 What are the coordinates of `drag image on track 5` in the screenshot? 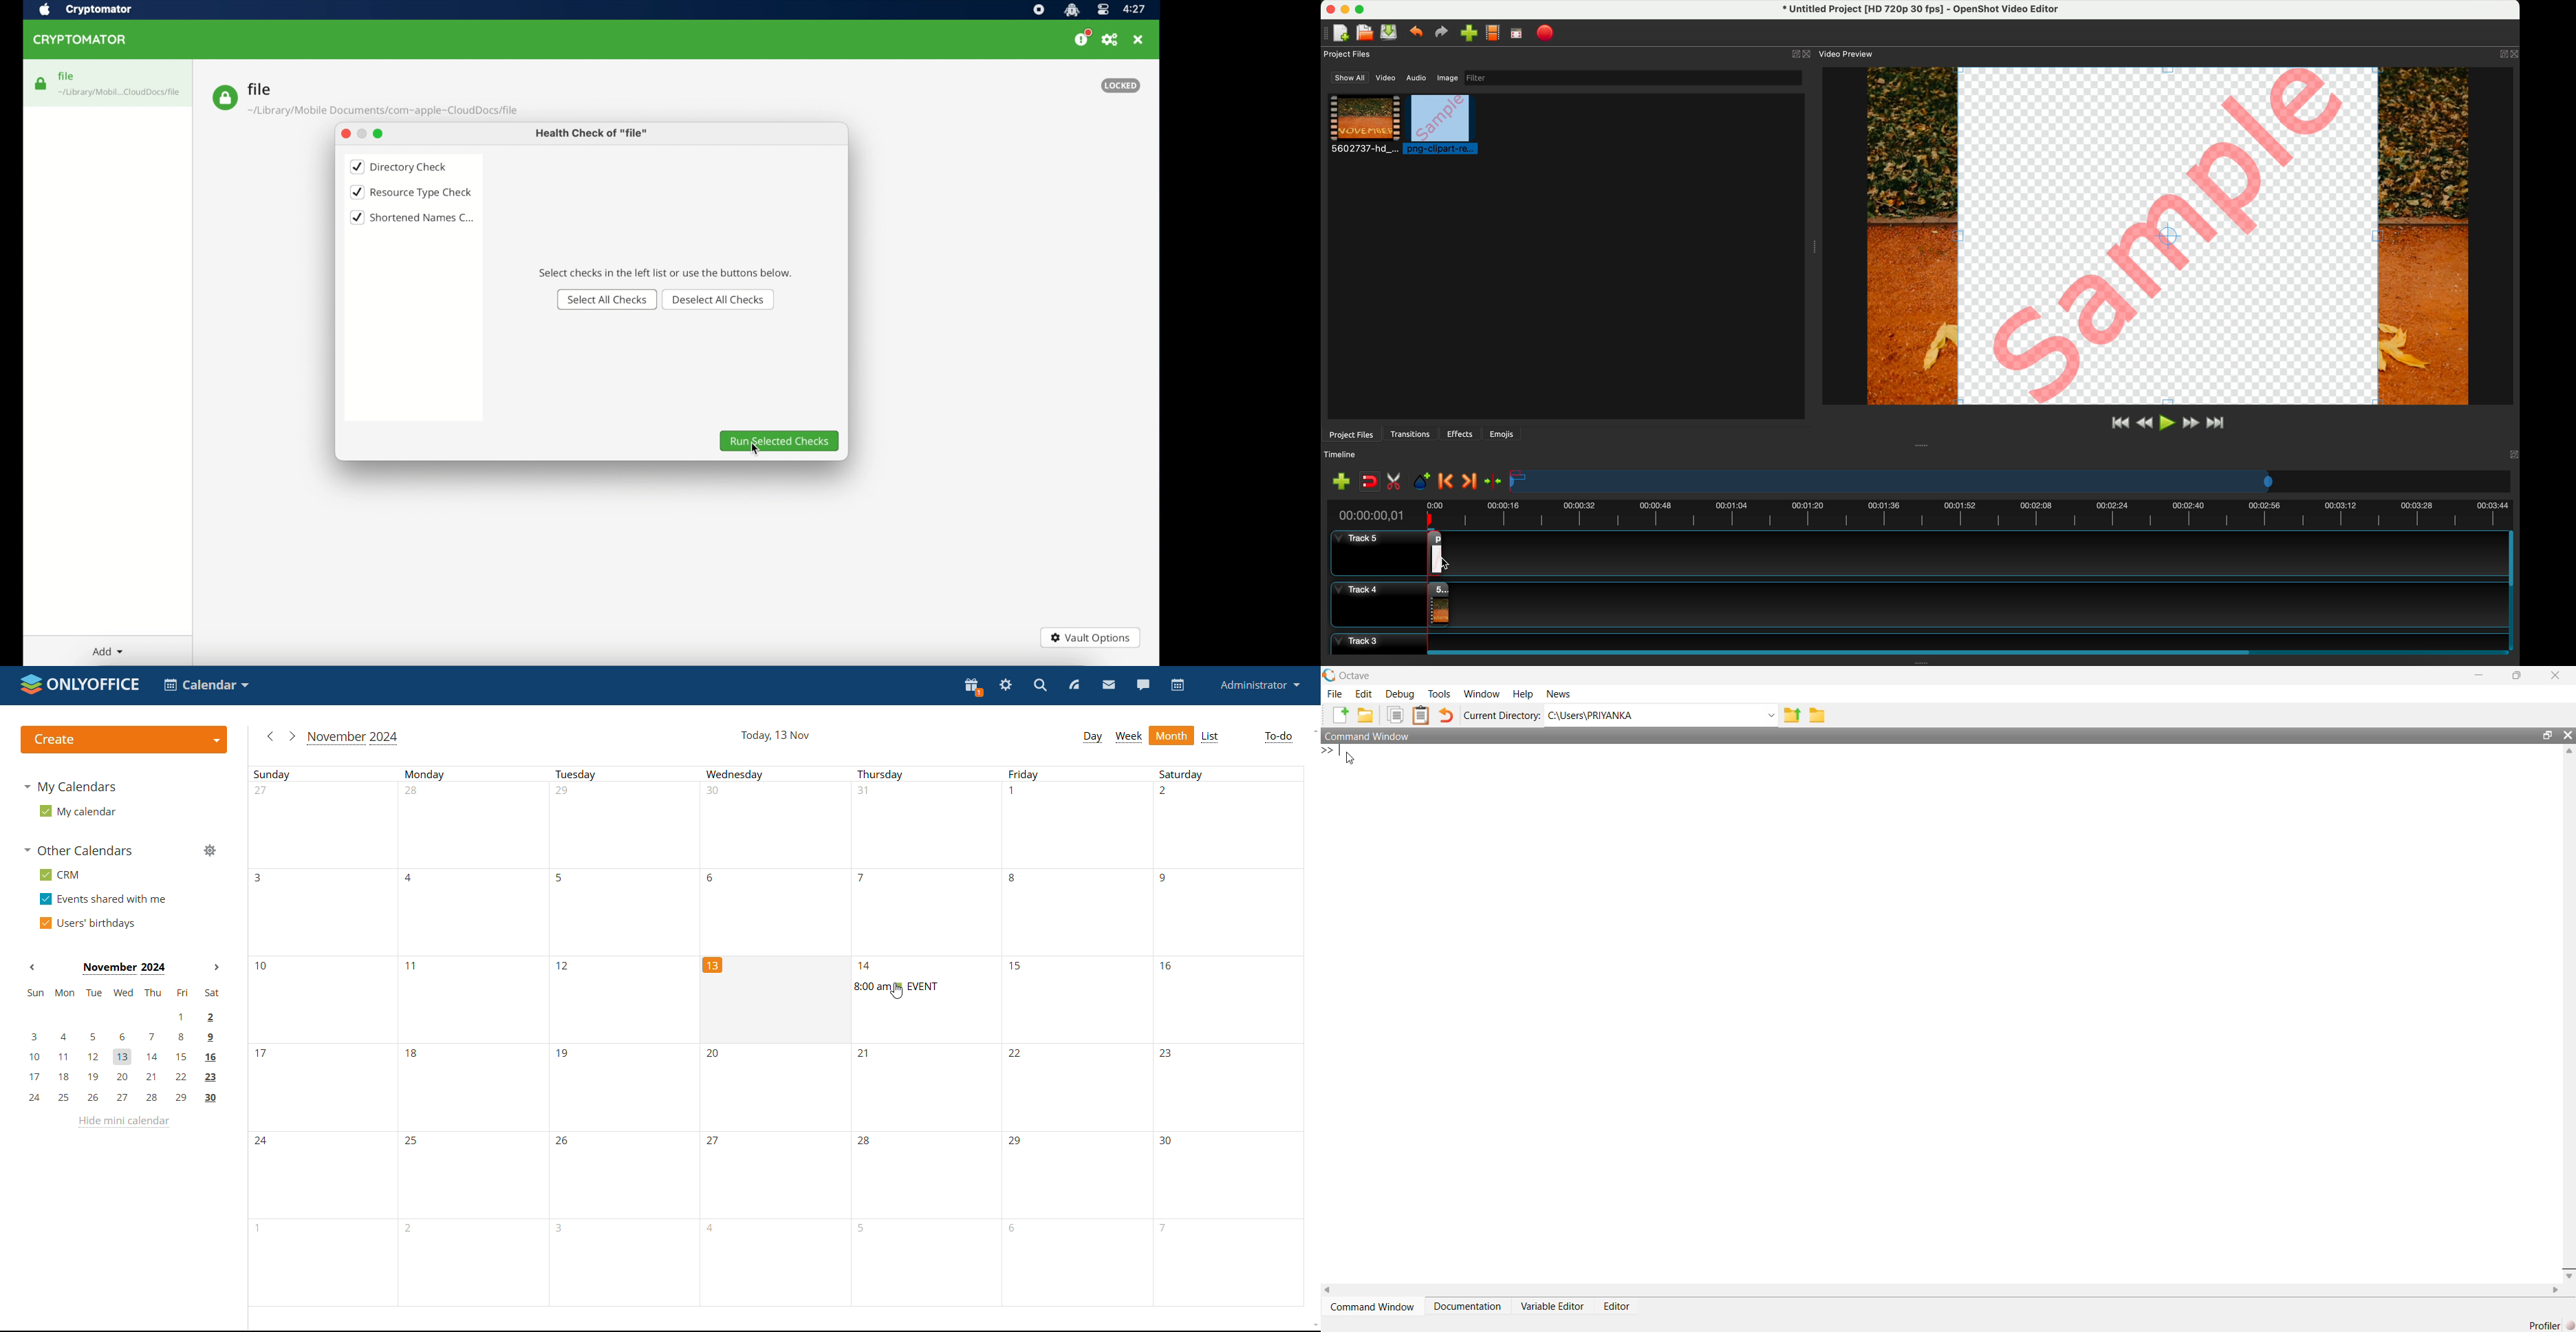 It's located at (1456, 552).